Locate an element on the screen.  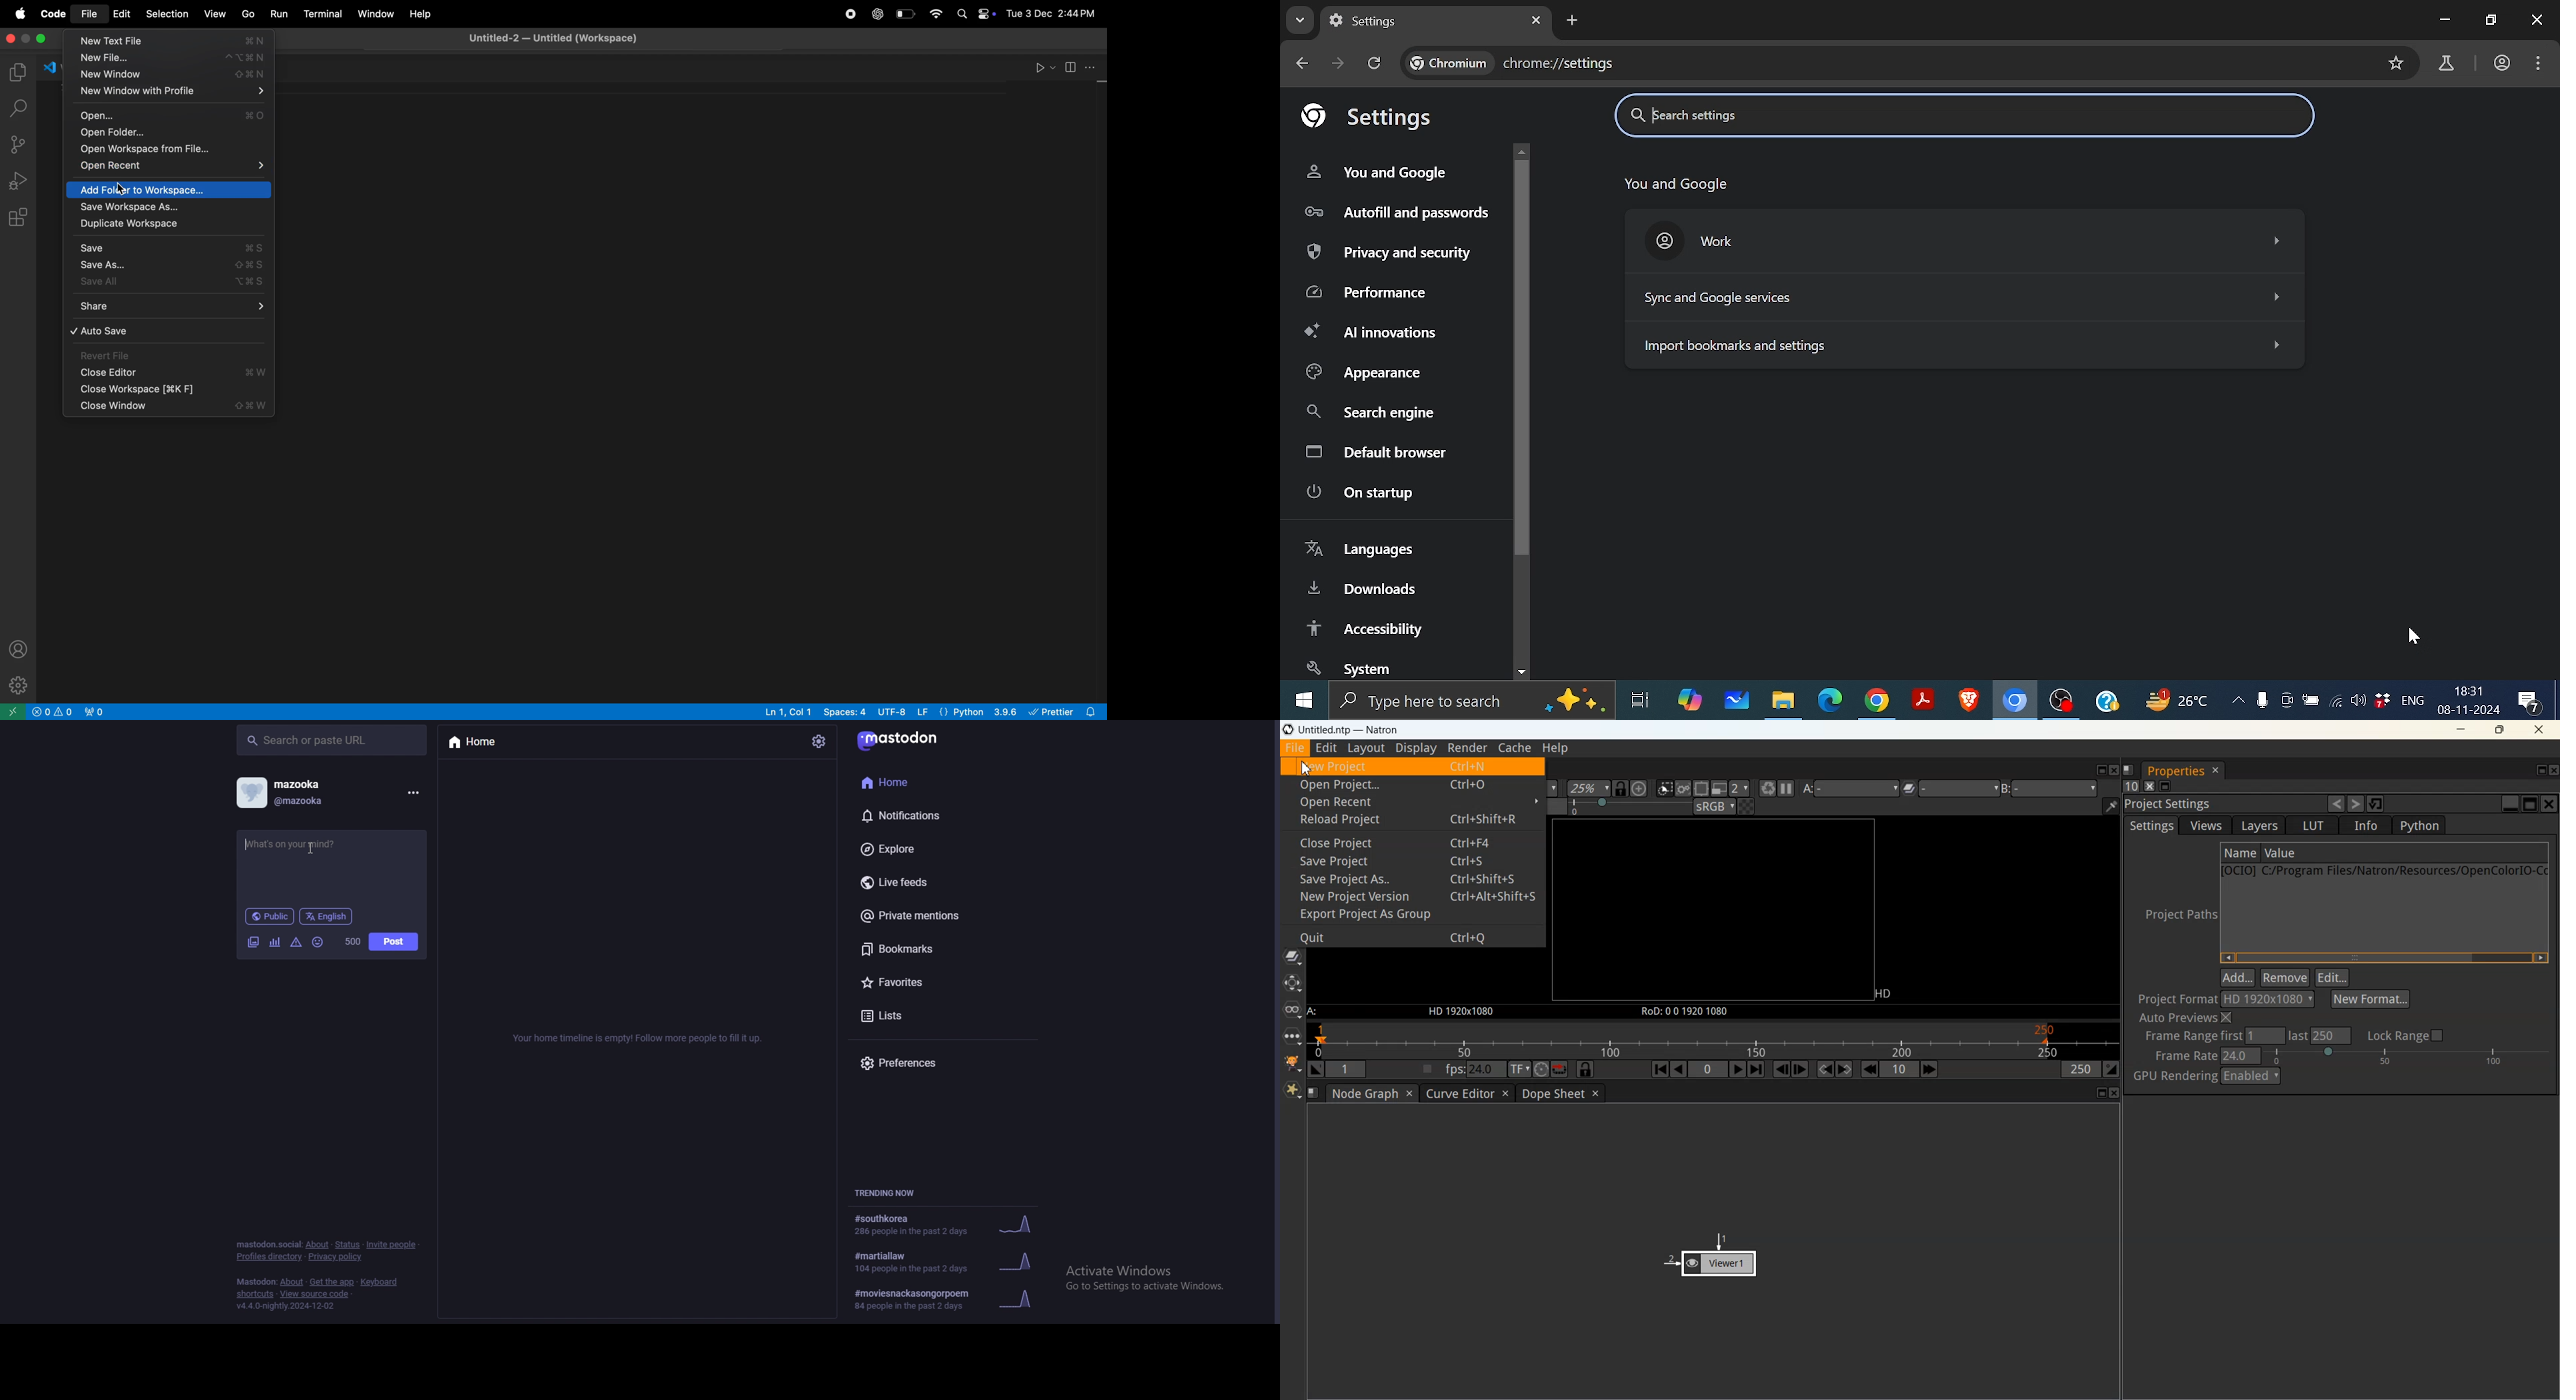
selection is located at coordinates (168, 14).